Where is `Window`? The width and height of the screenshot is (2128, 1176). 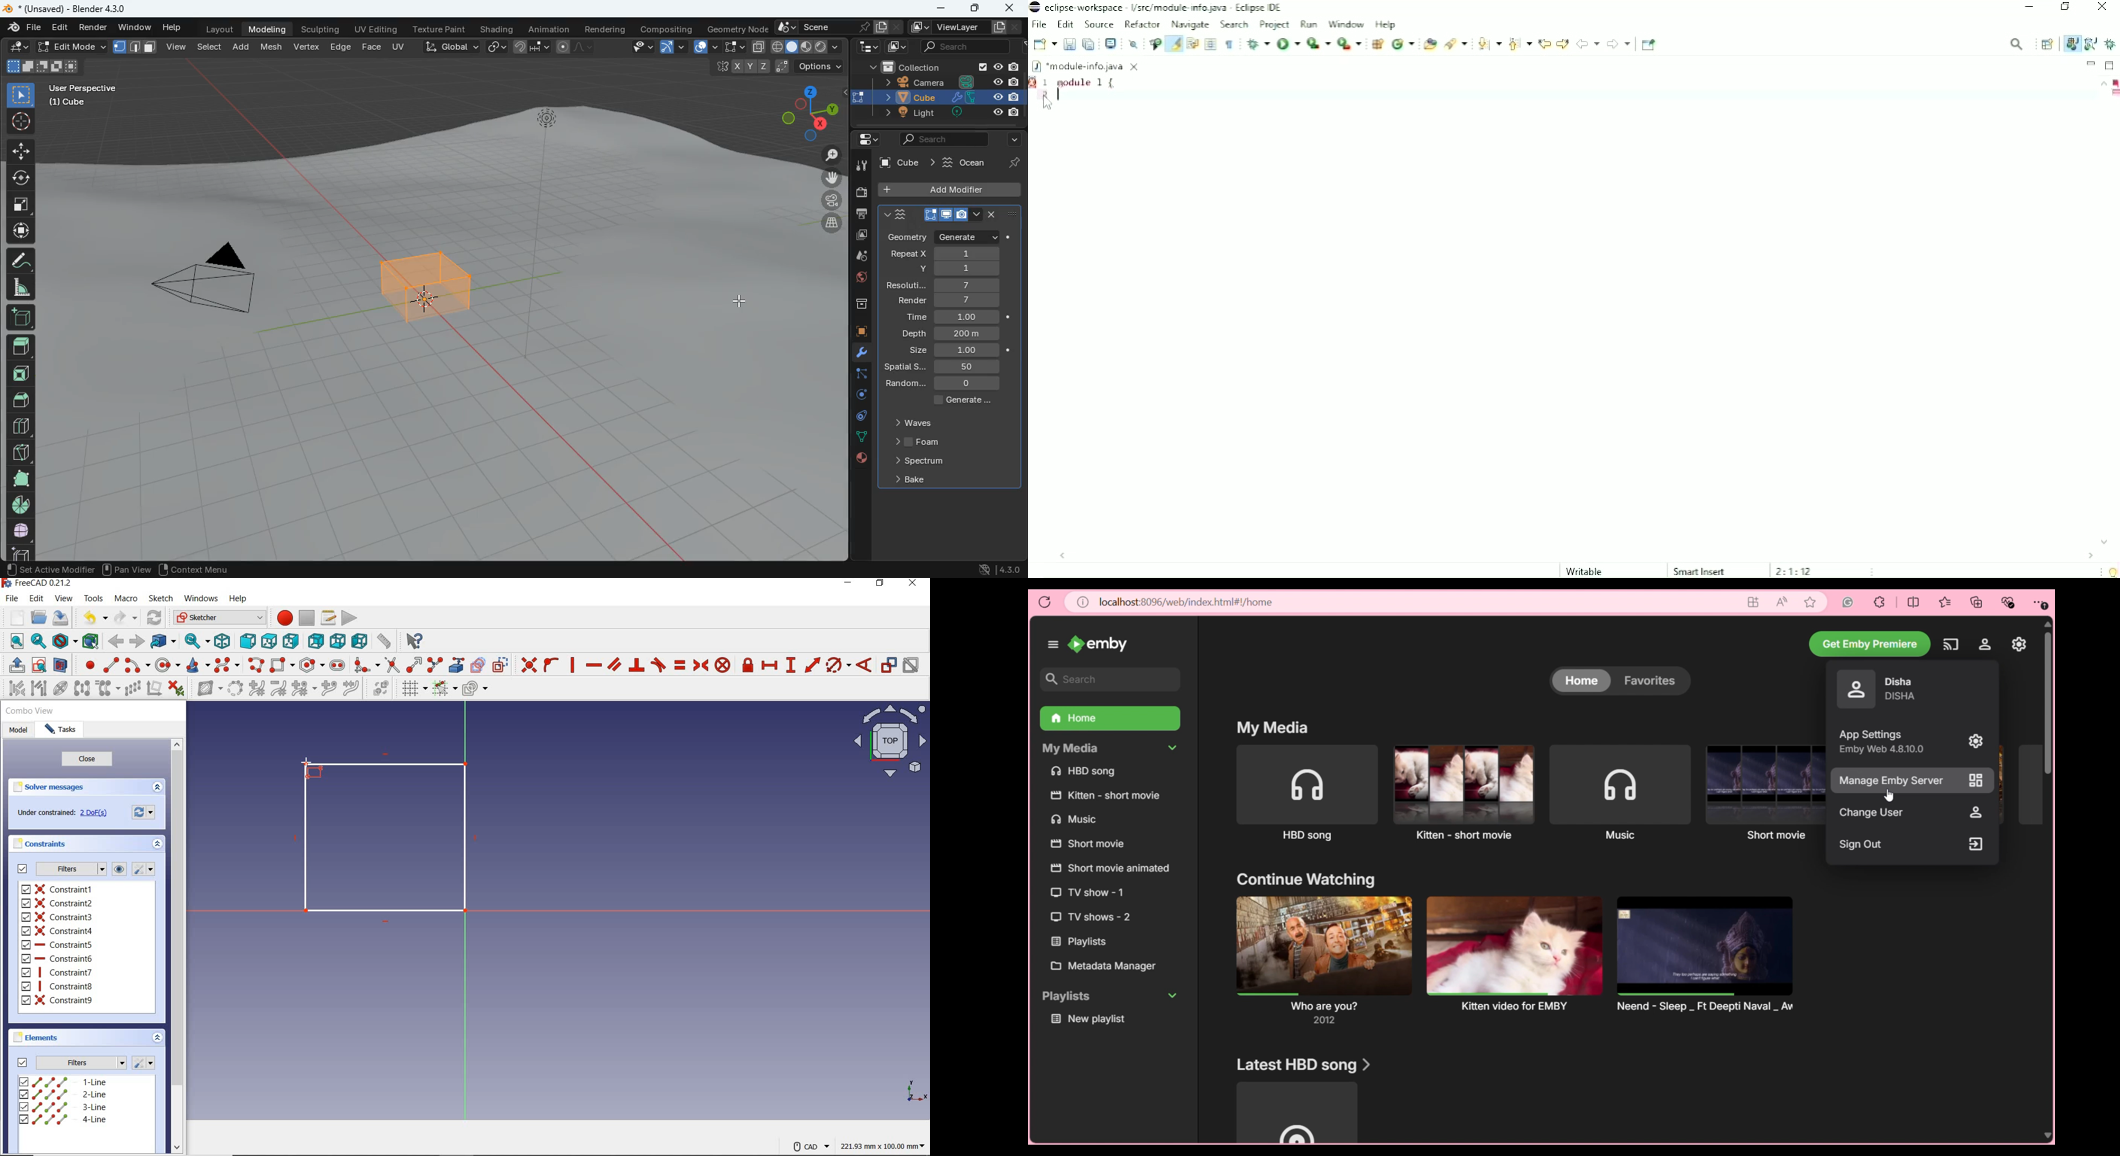
Window is located at coordinates (1347, 23).